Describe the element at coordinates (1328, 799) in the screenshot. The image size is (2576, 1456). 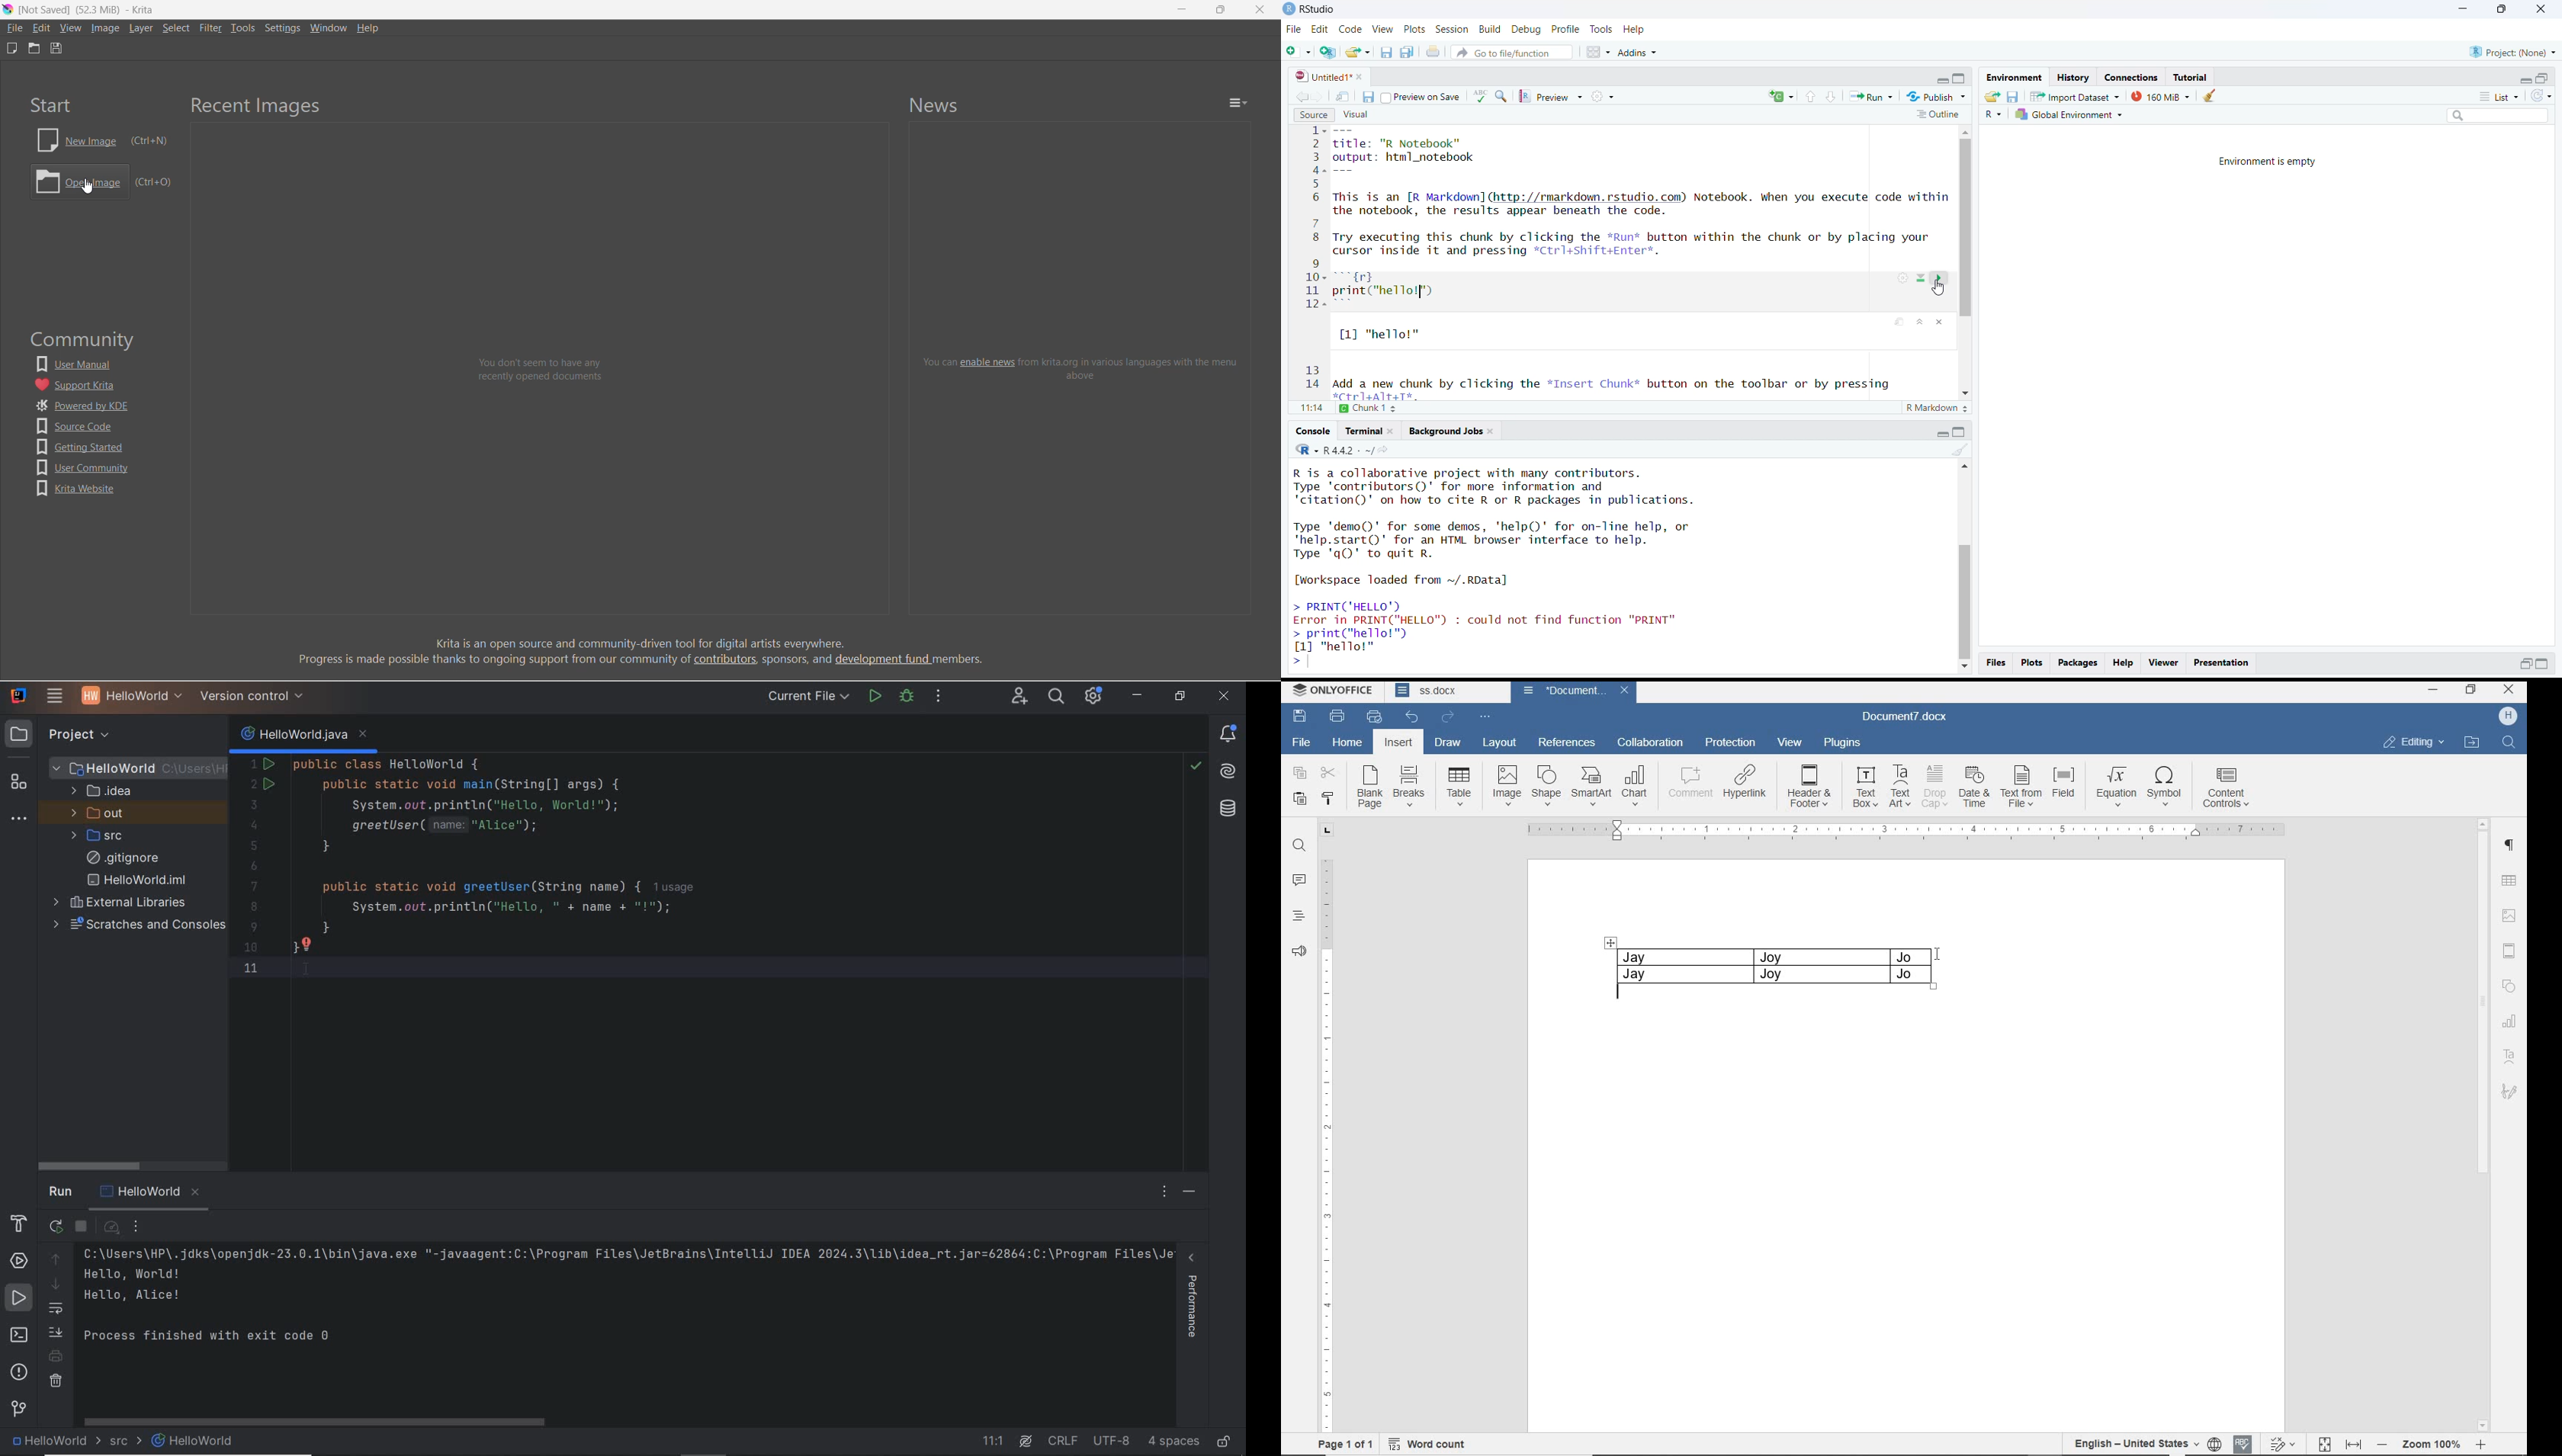
I see `COPY STYLE` at that location.